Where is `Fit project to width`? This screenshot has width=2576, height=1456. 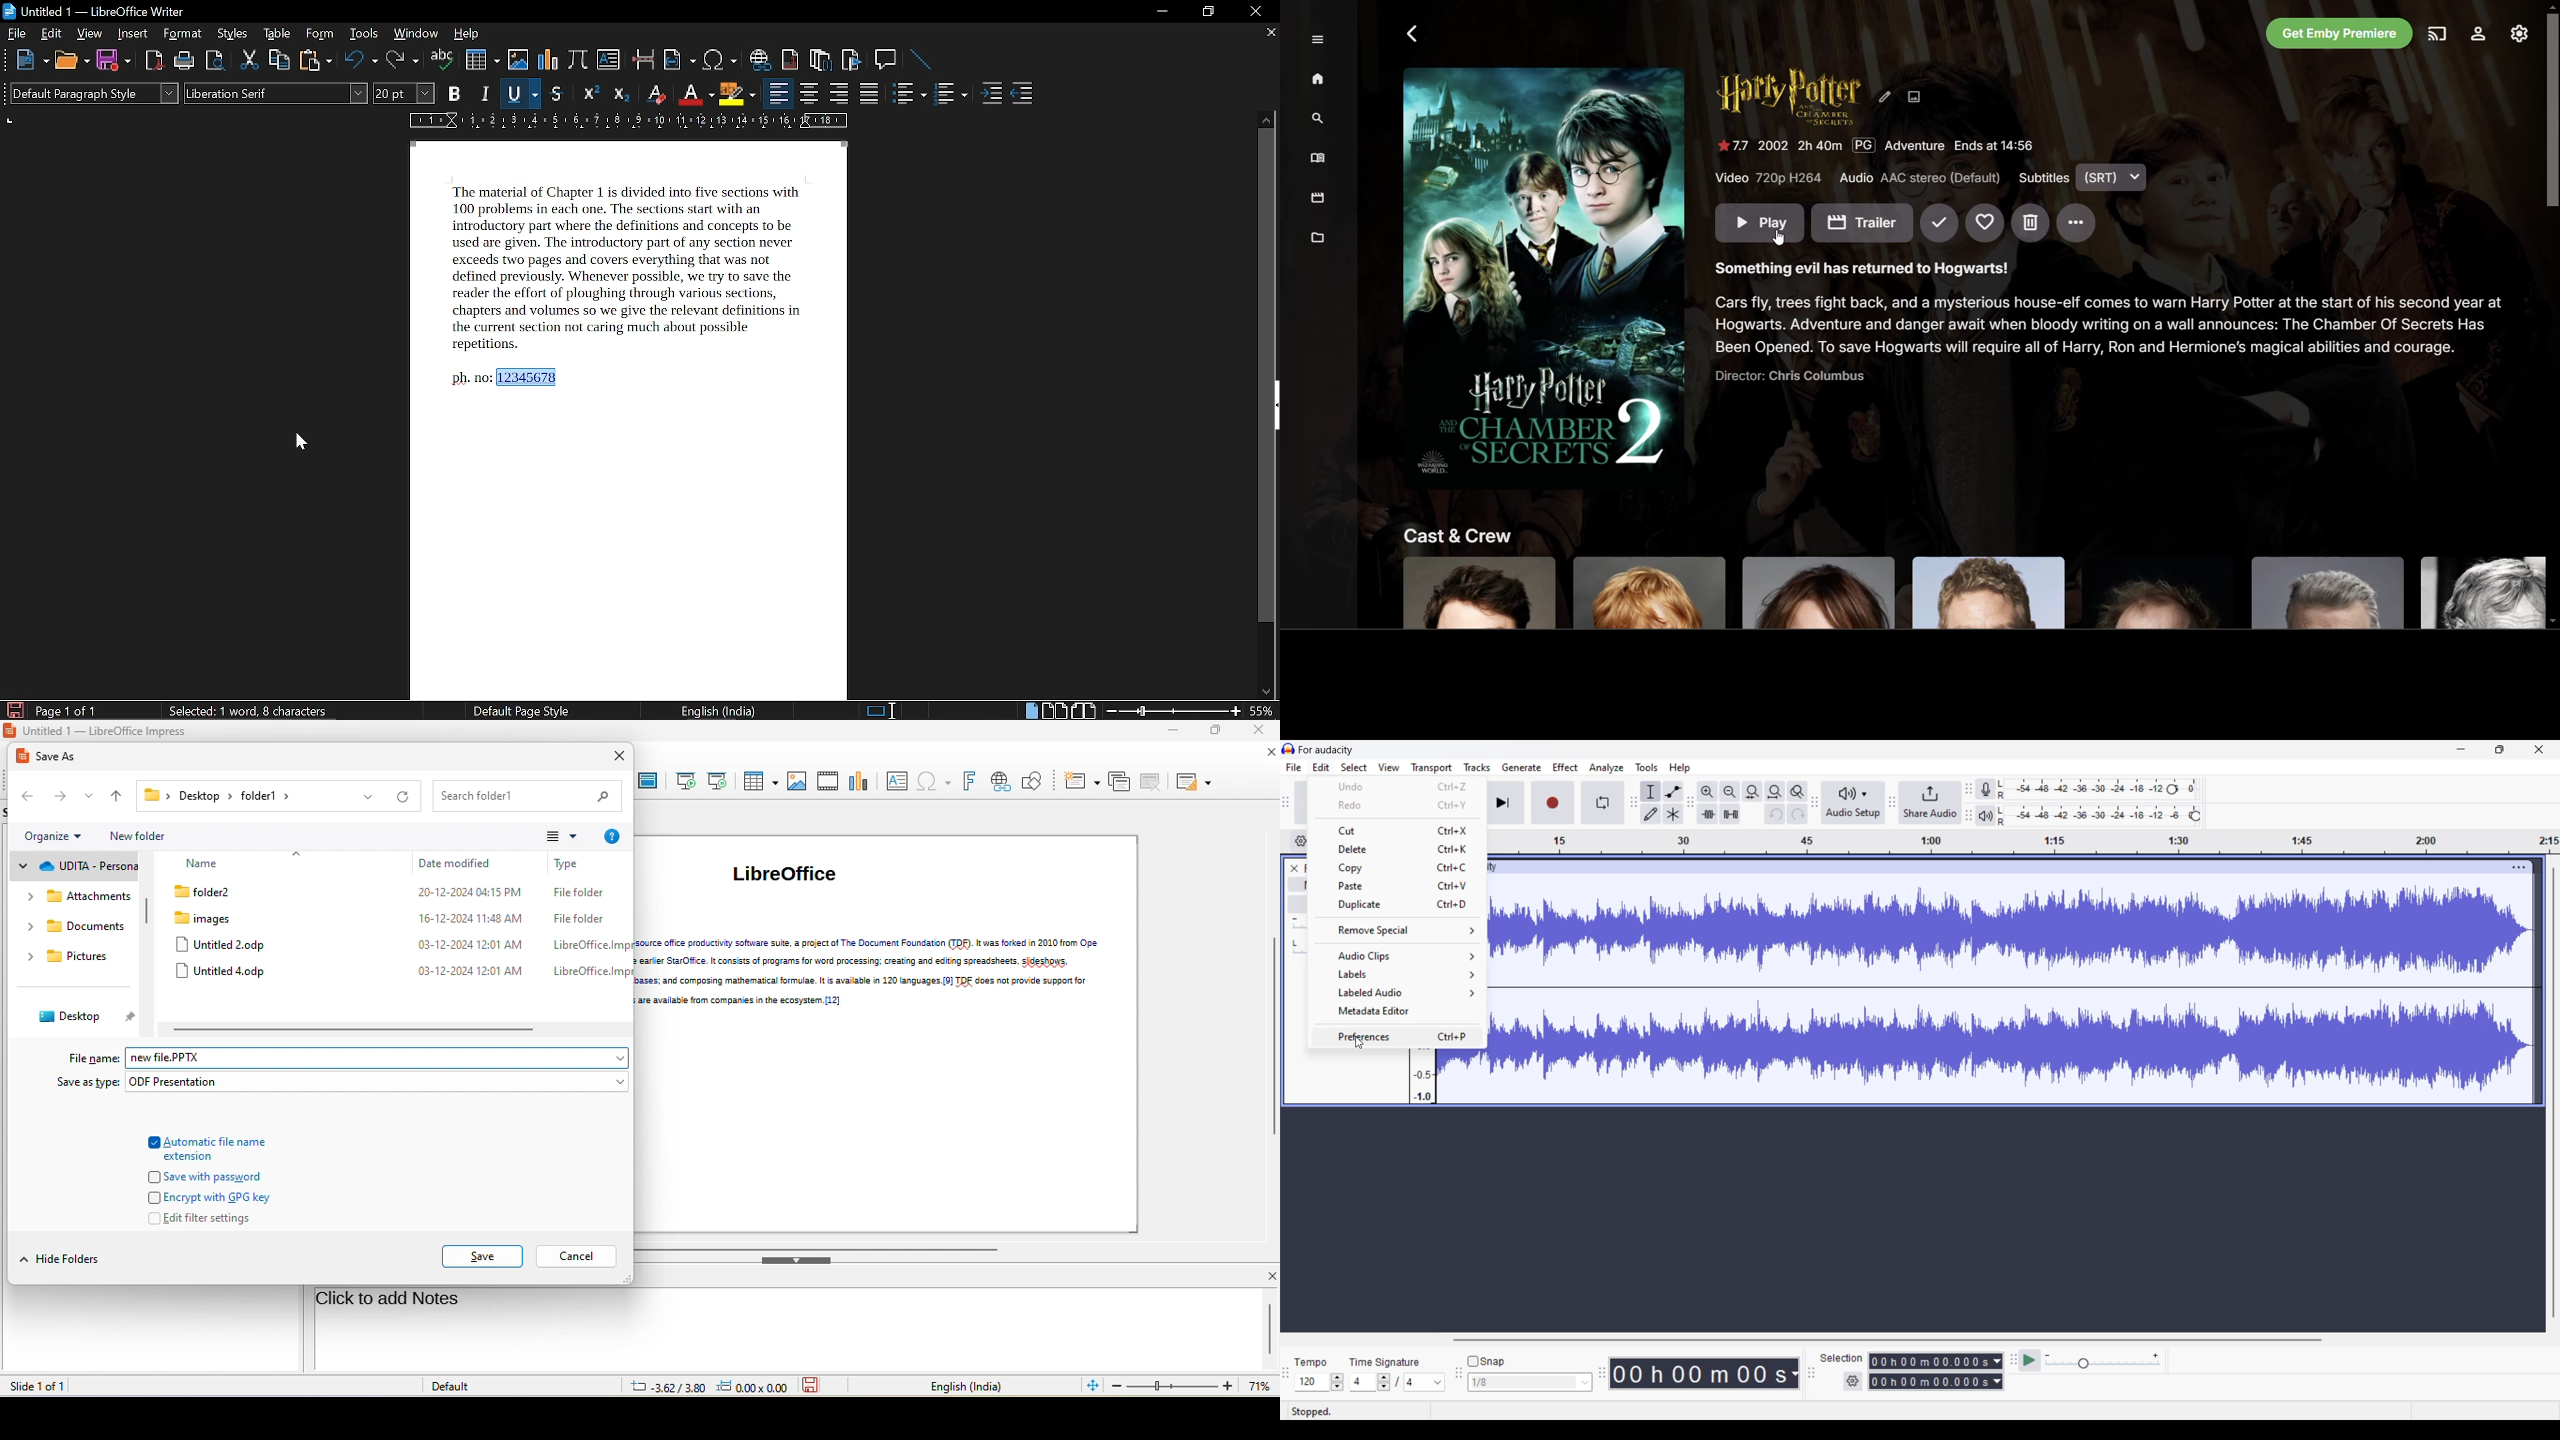
Fit project to width is located at coordinates (1775, 792).